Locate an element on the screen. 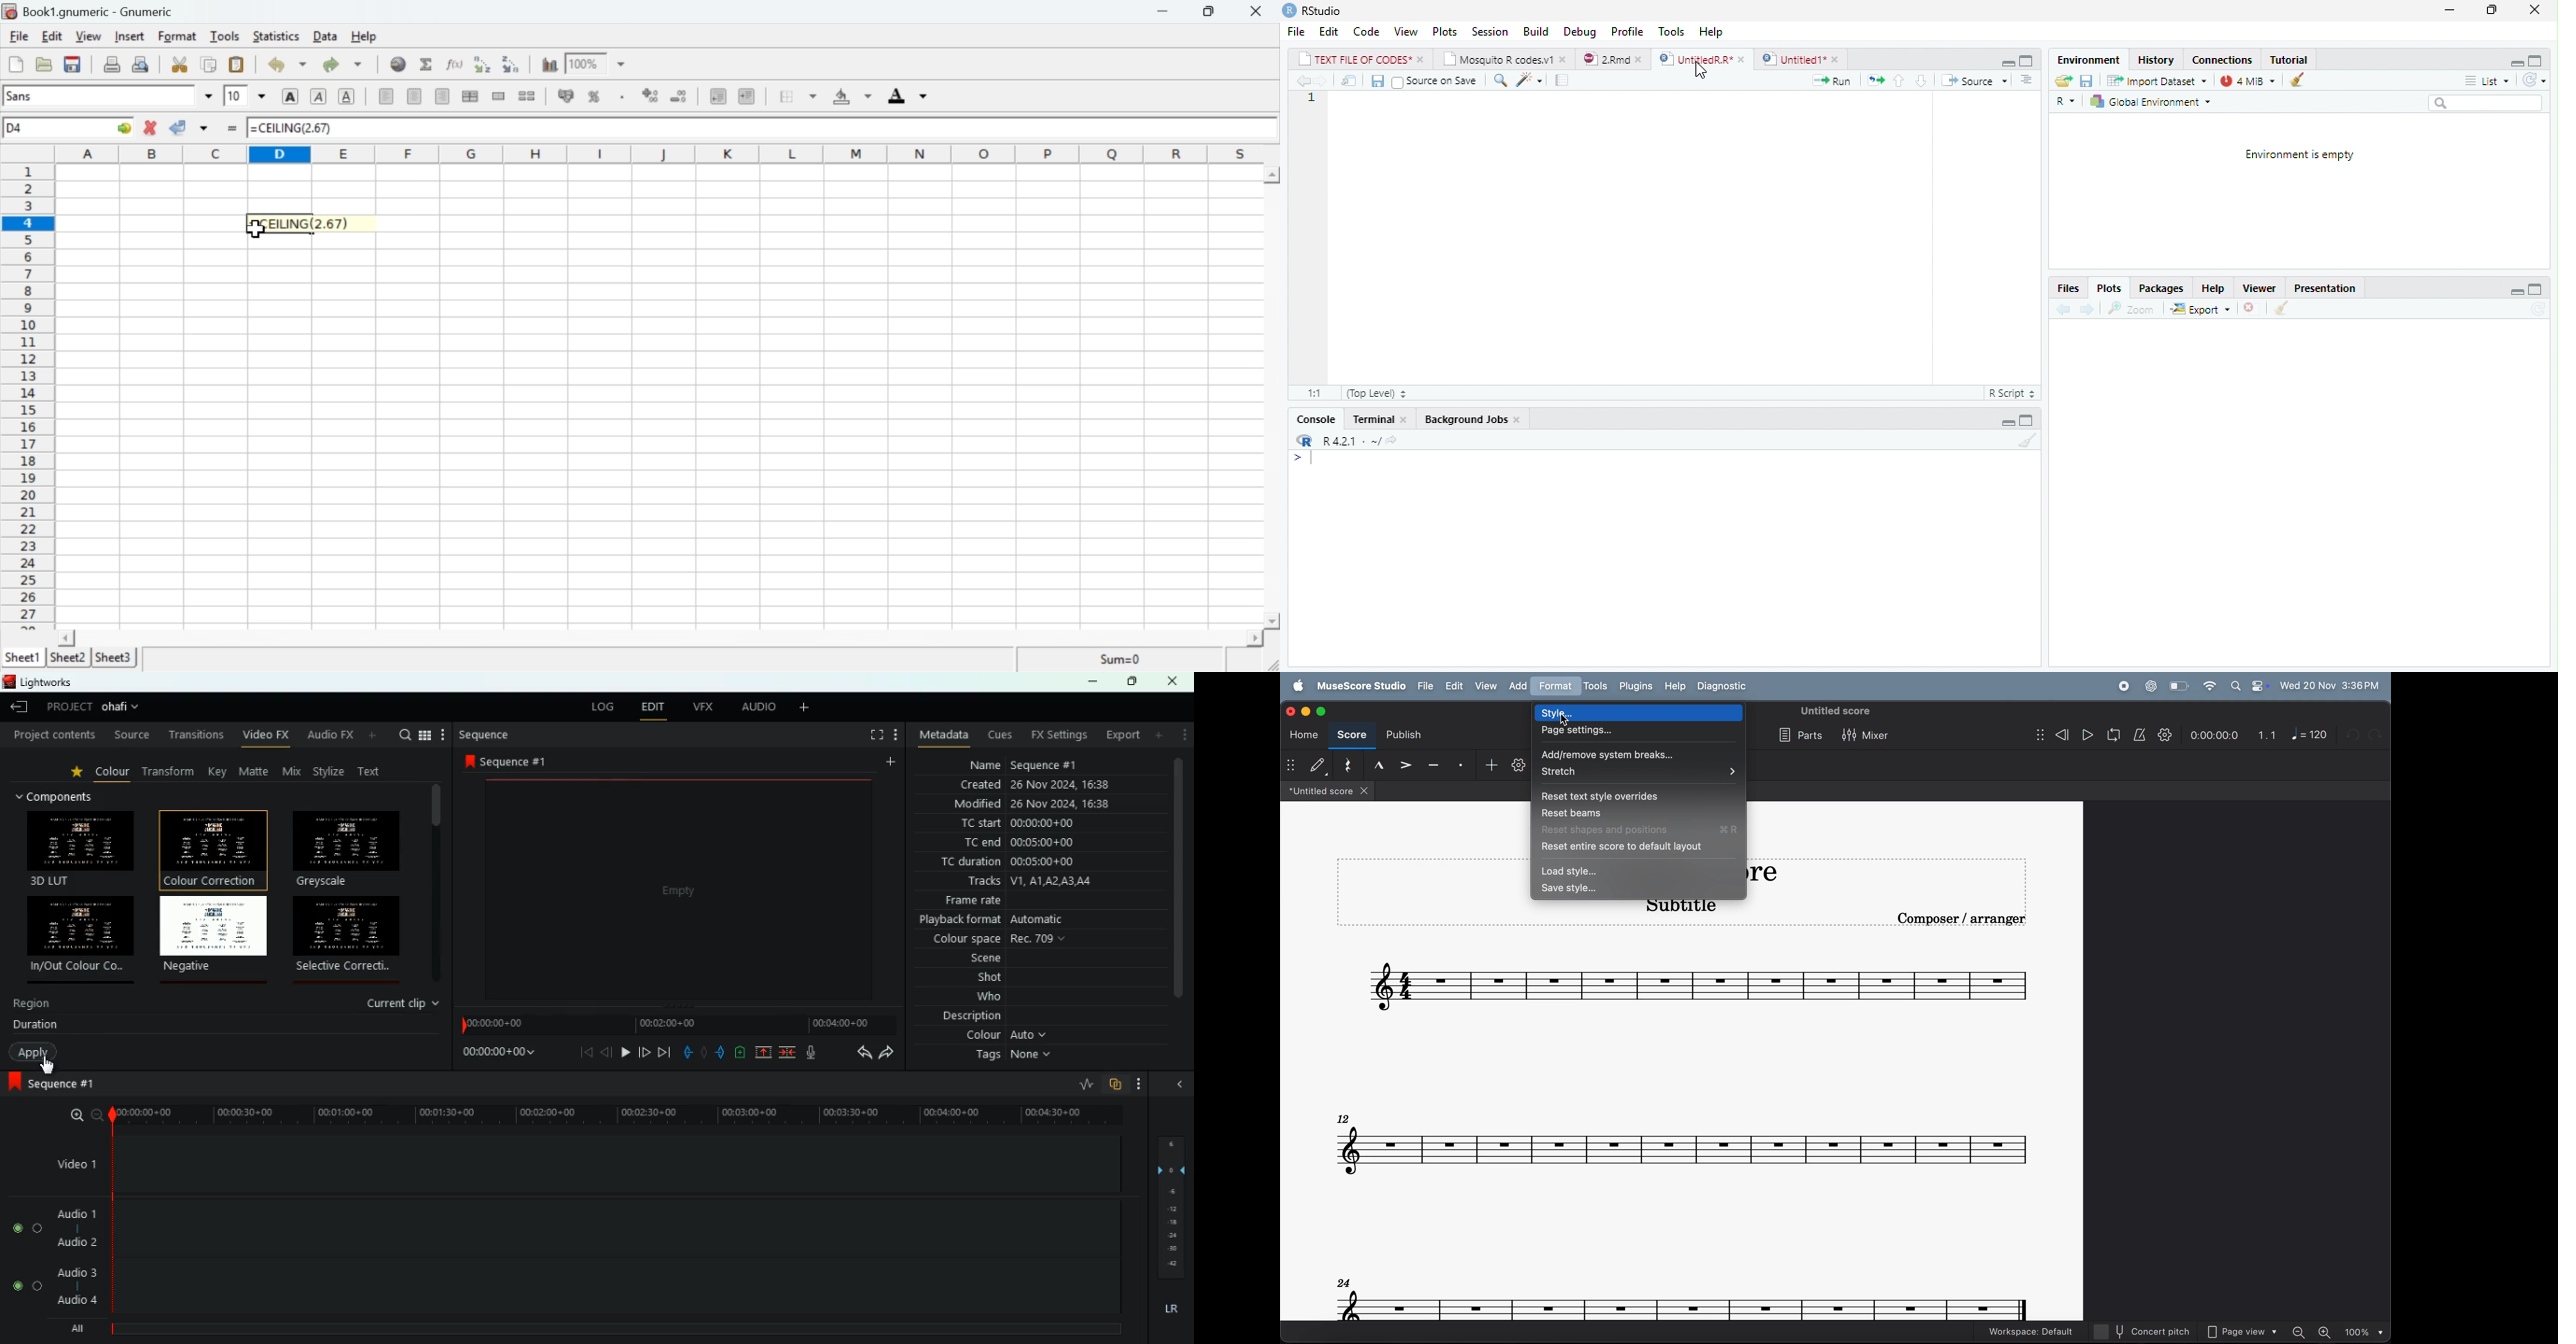  Help is located at coordinates (1711, 30).